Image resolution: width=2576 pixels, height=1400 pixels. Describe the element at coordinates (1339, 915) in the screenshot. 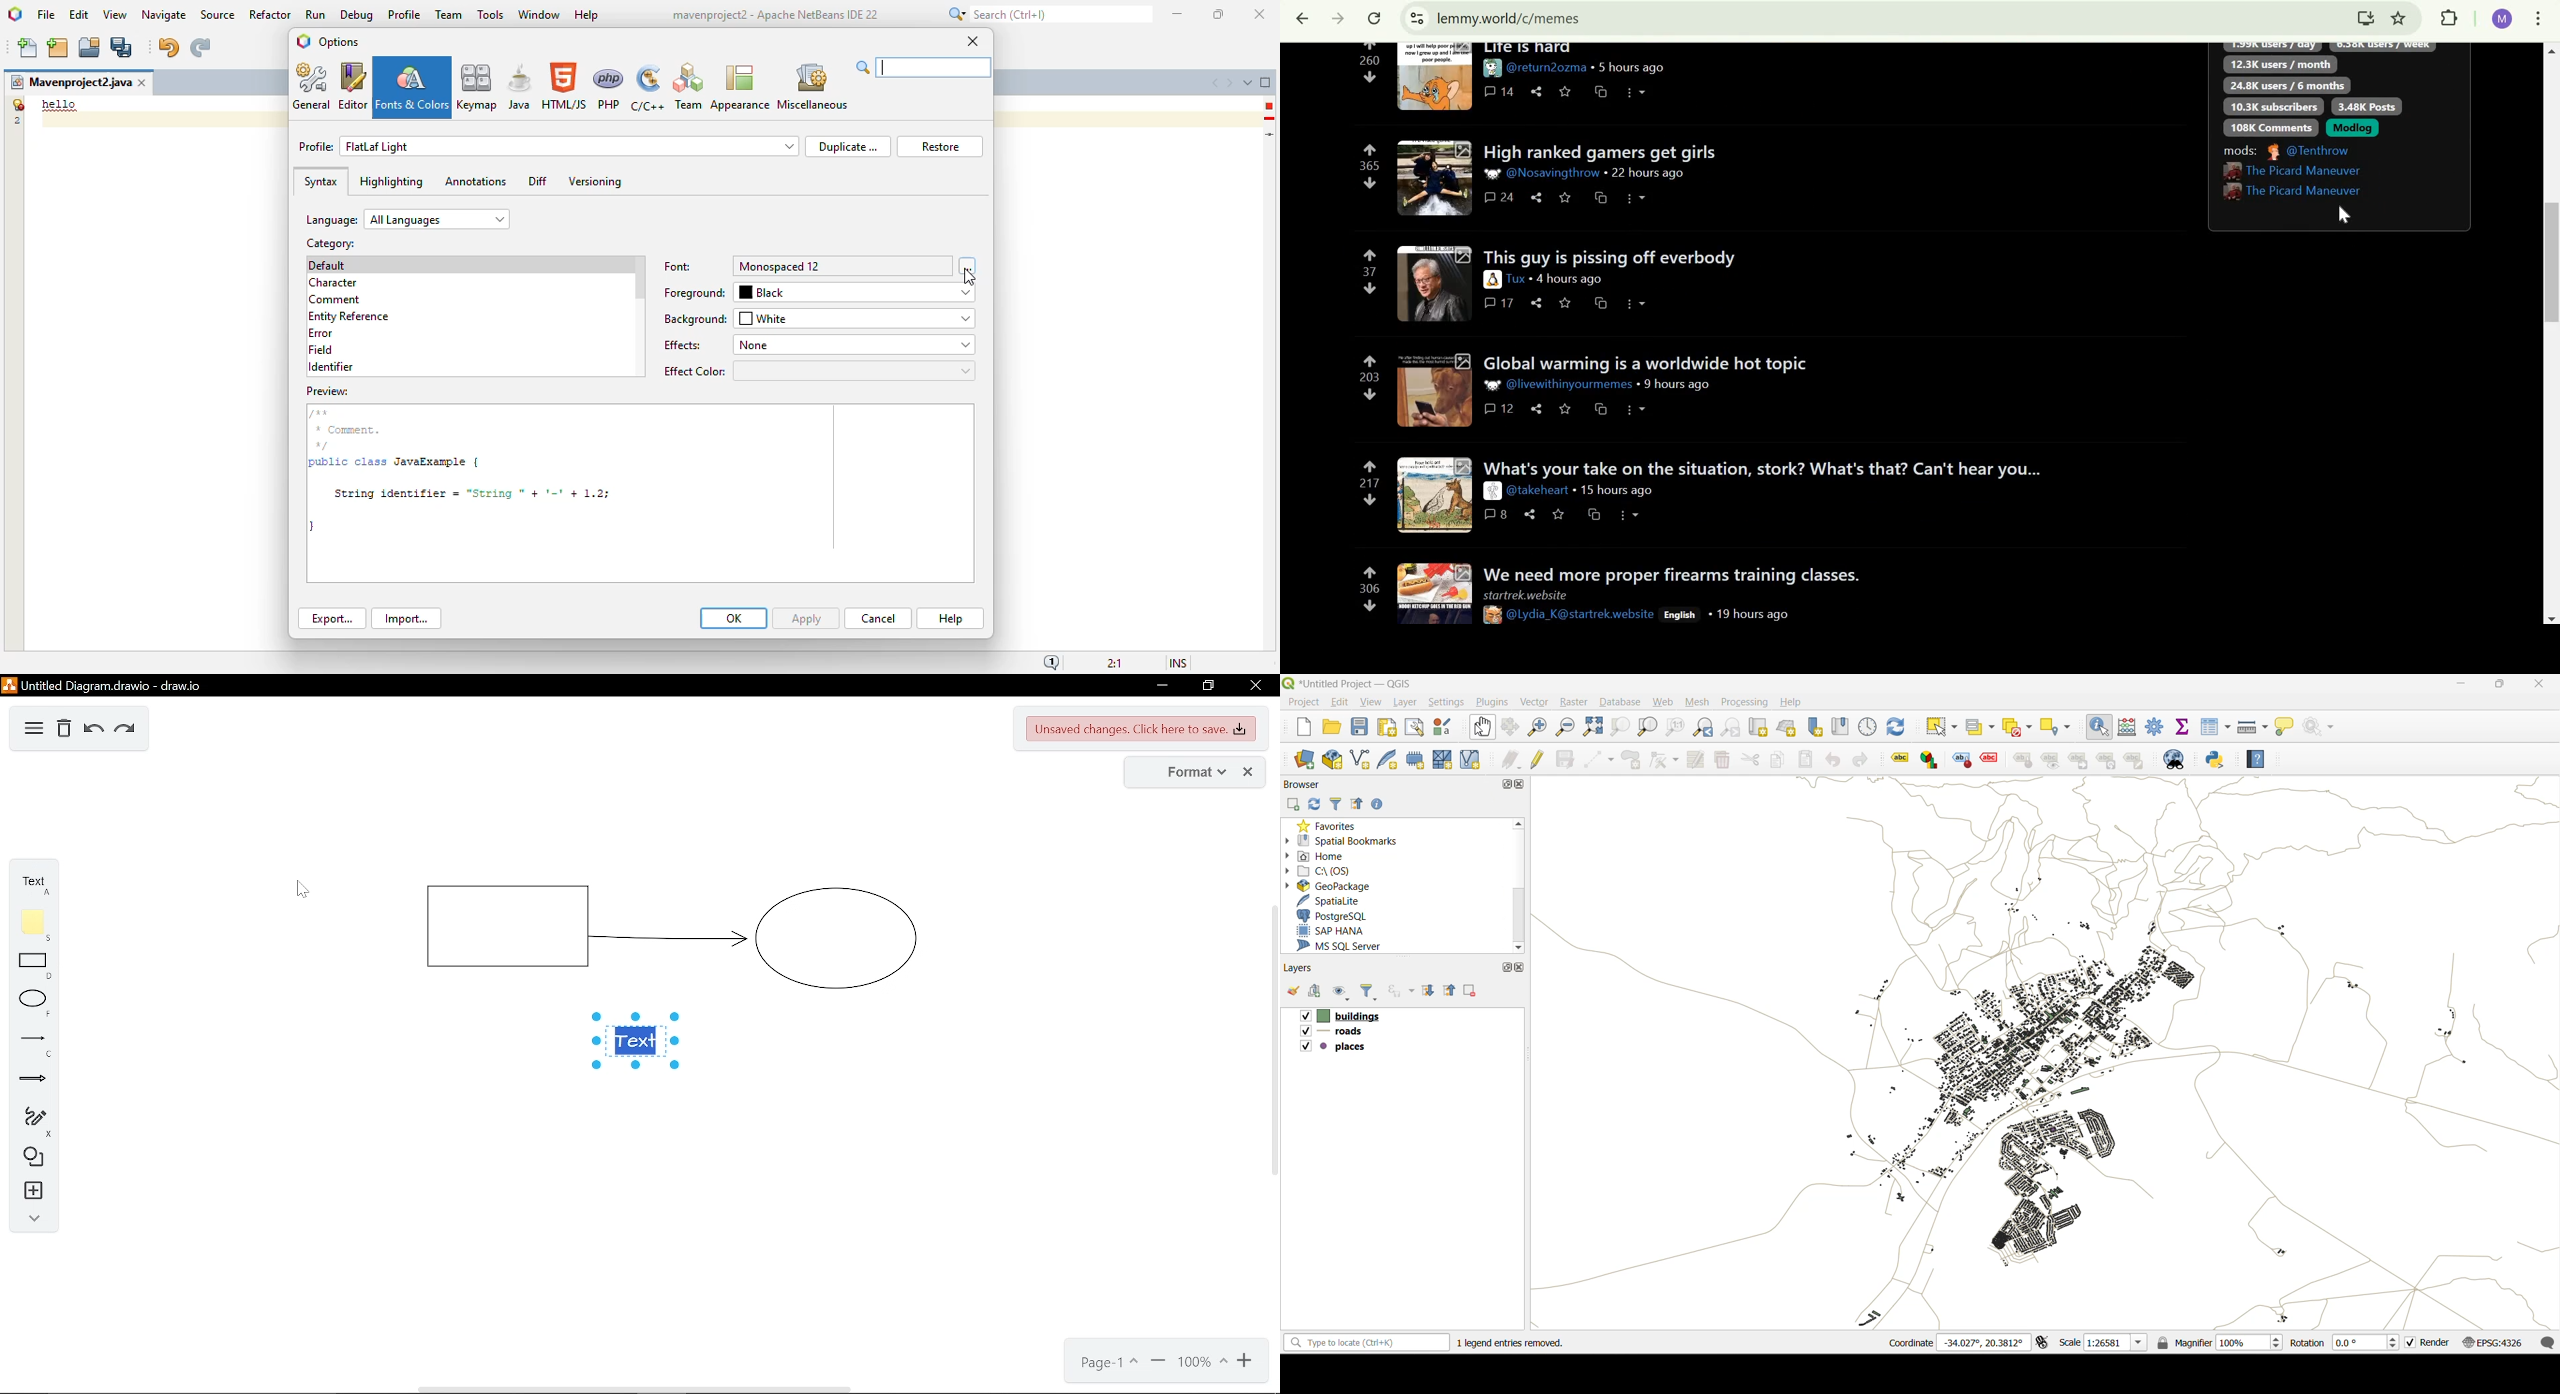

I see `postgresql` at that location.